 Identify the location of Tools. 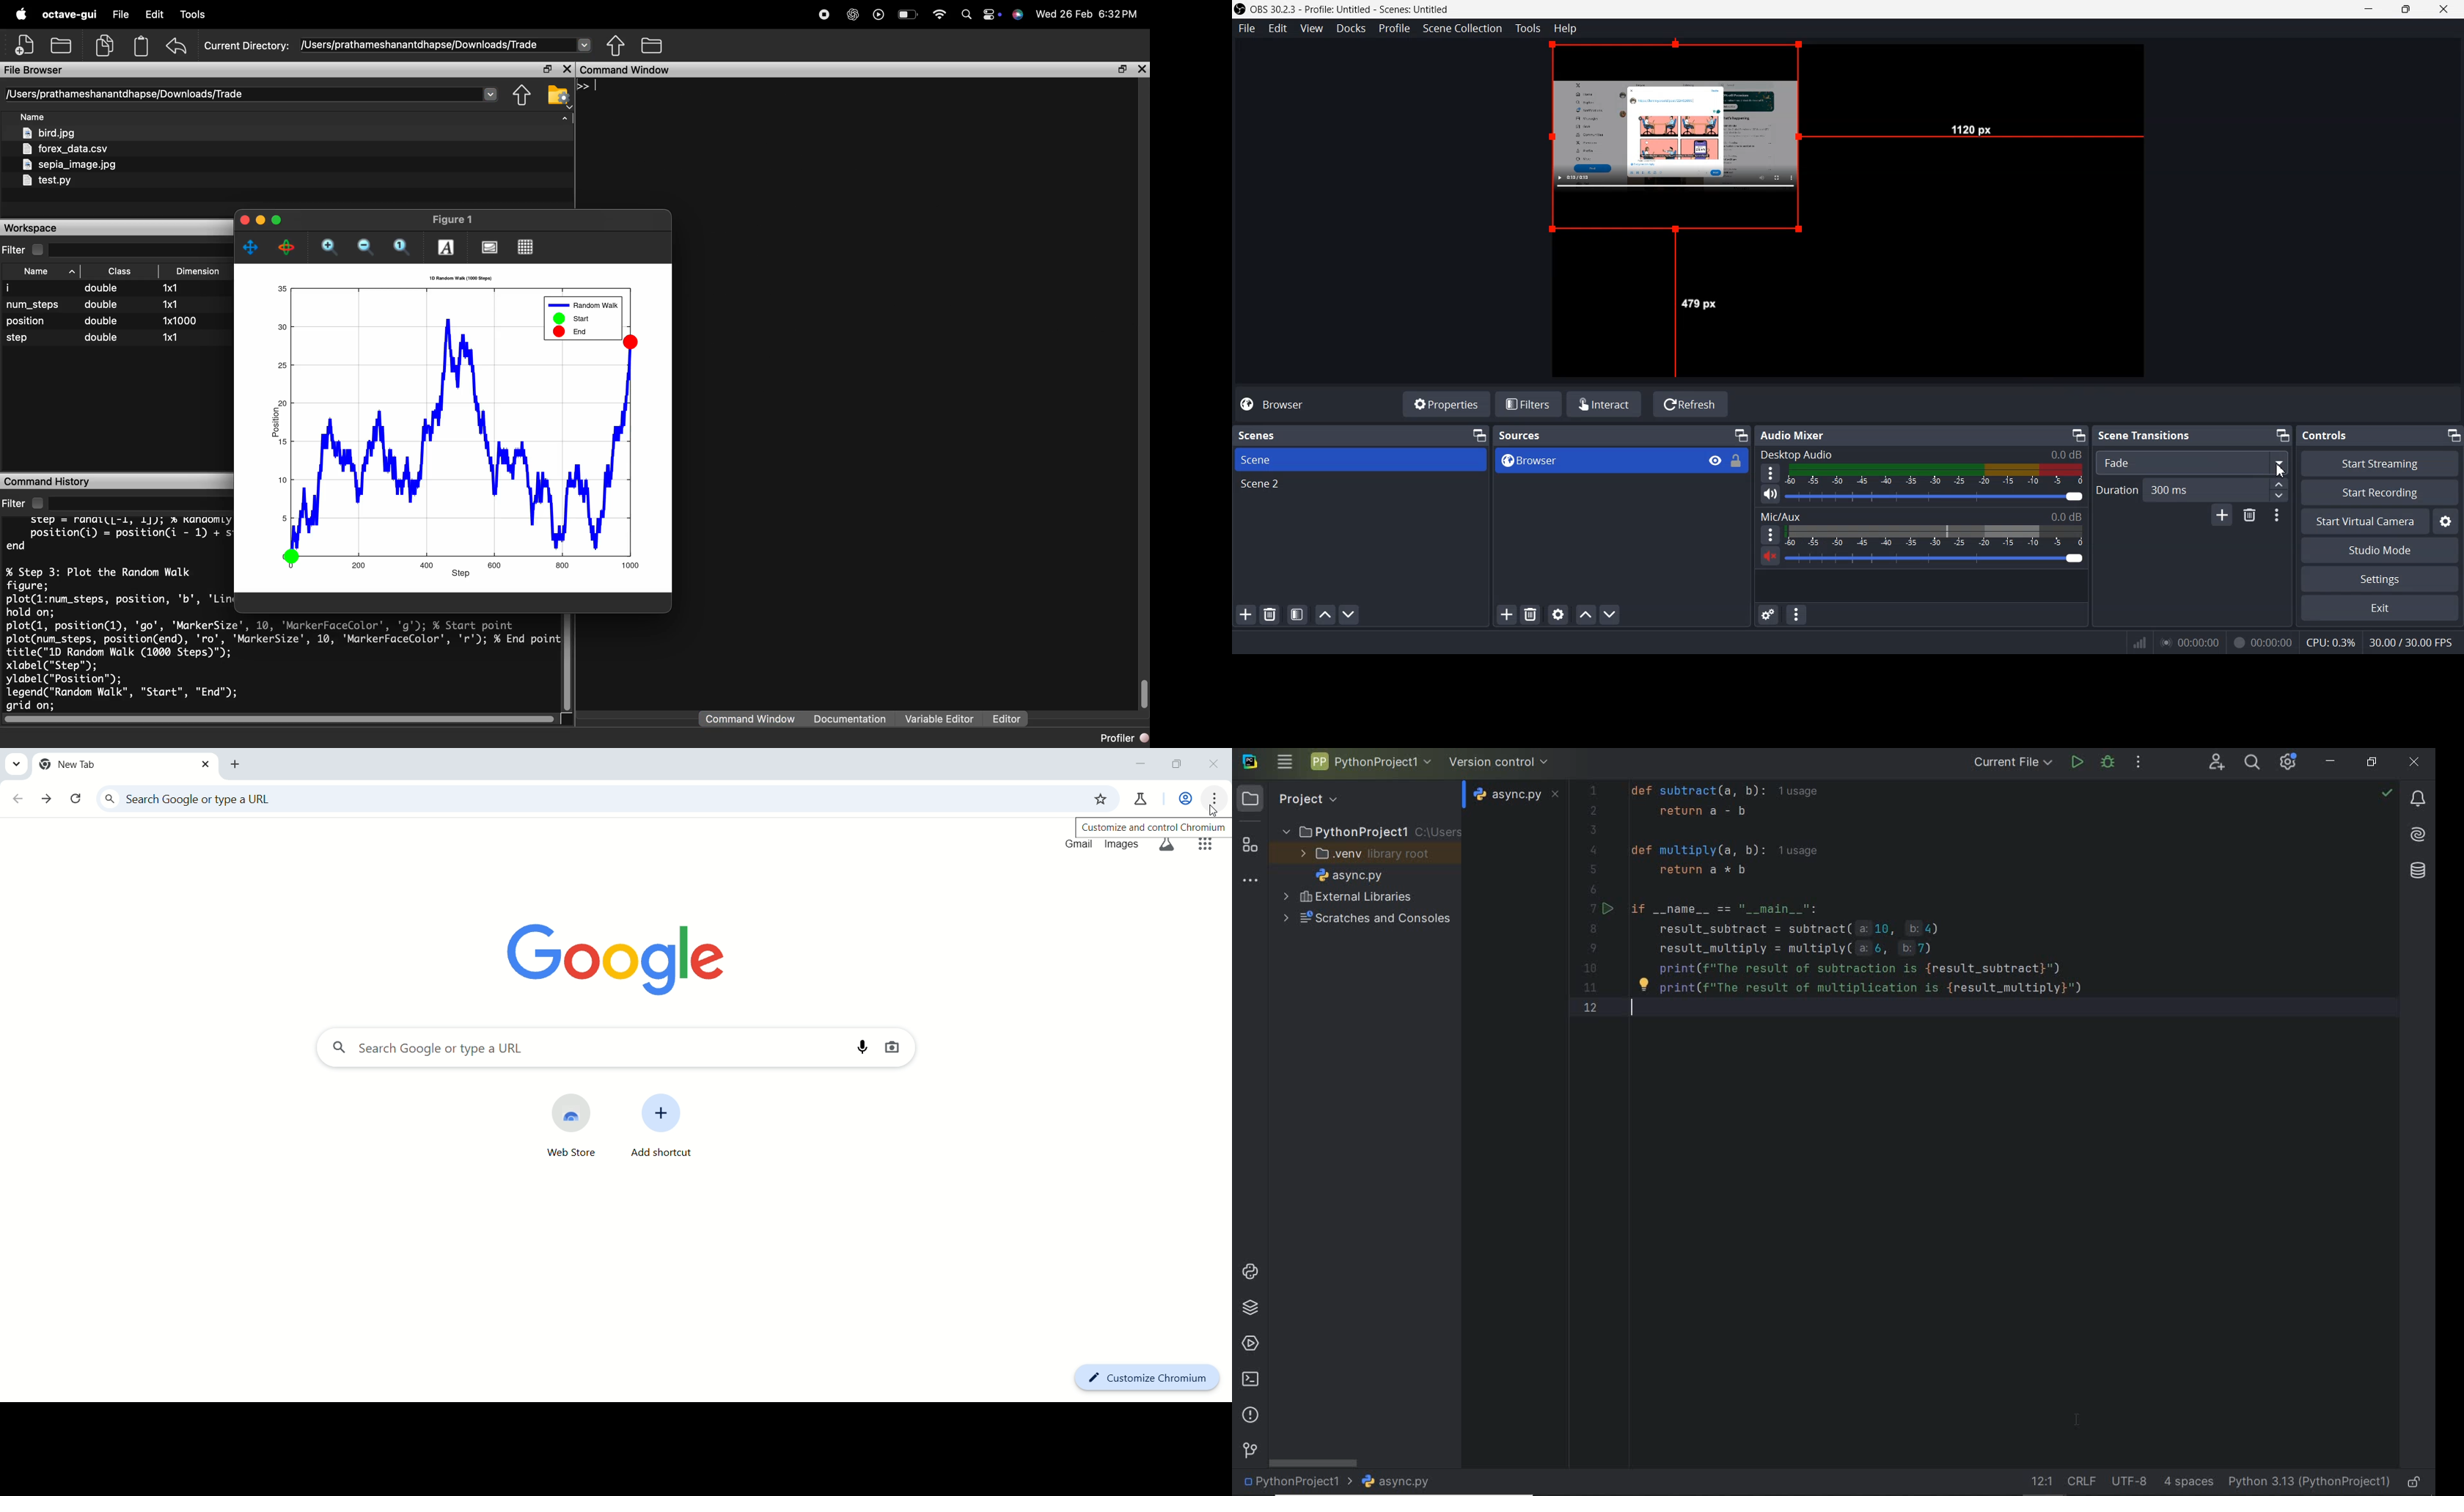
(1528, 28).